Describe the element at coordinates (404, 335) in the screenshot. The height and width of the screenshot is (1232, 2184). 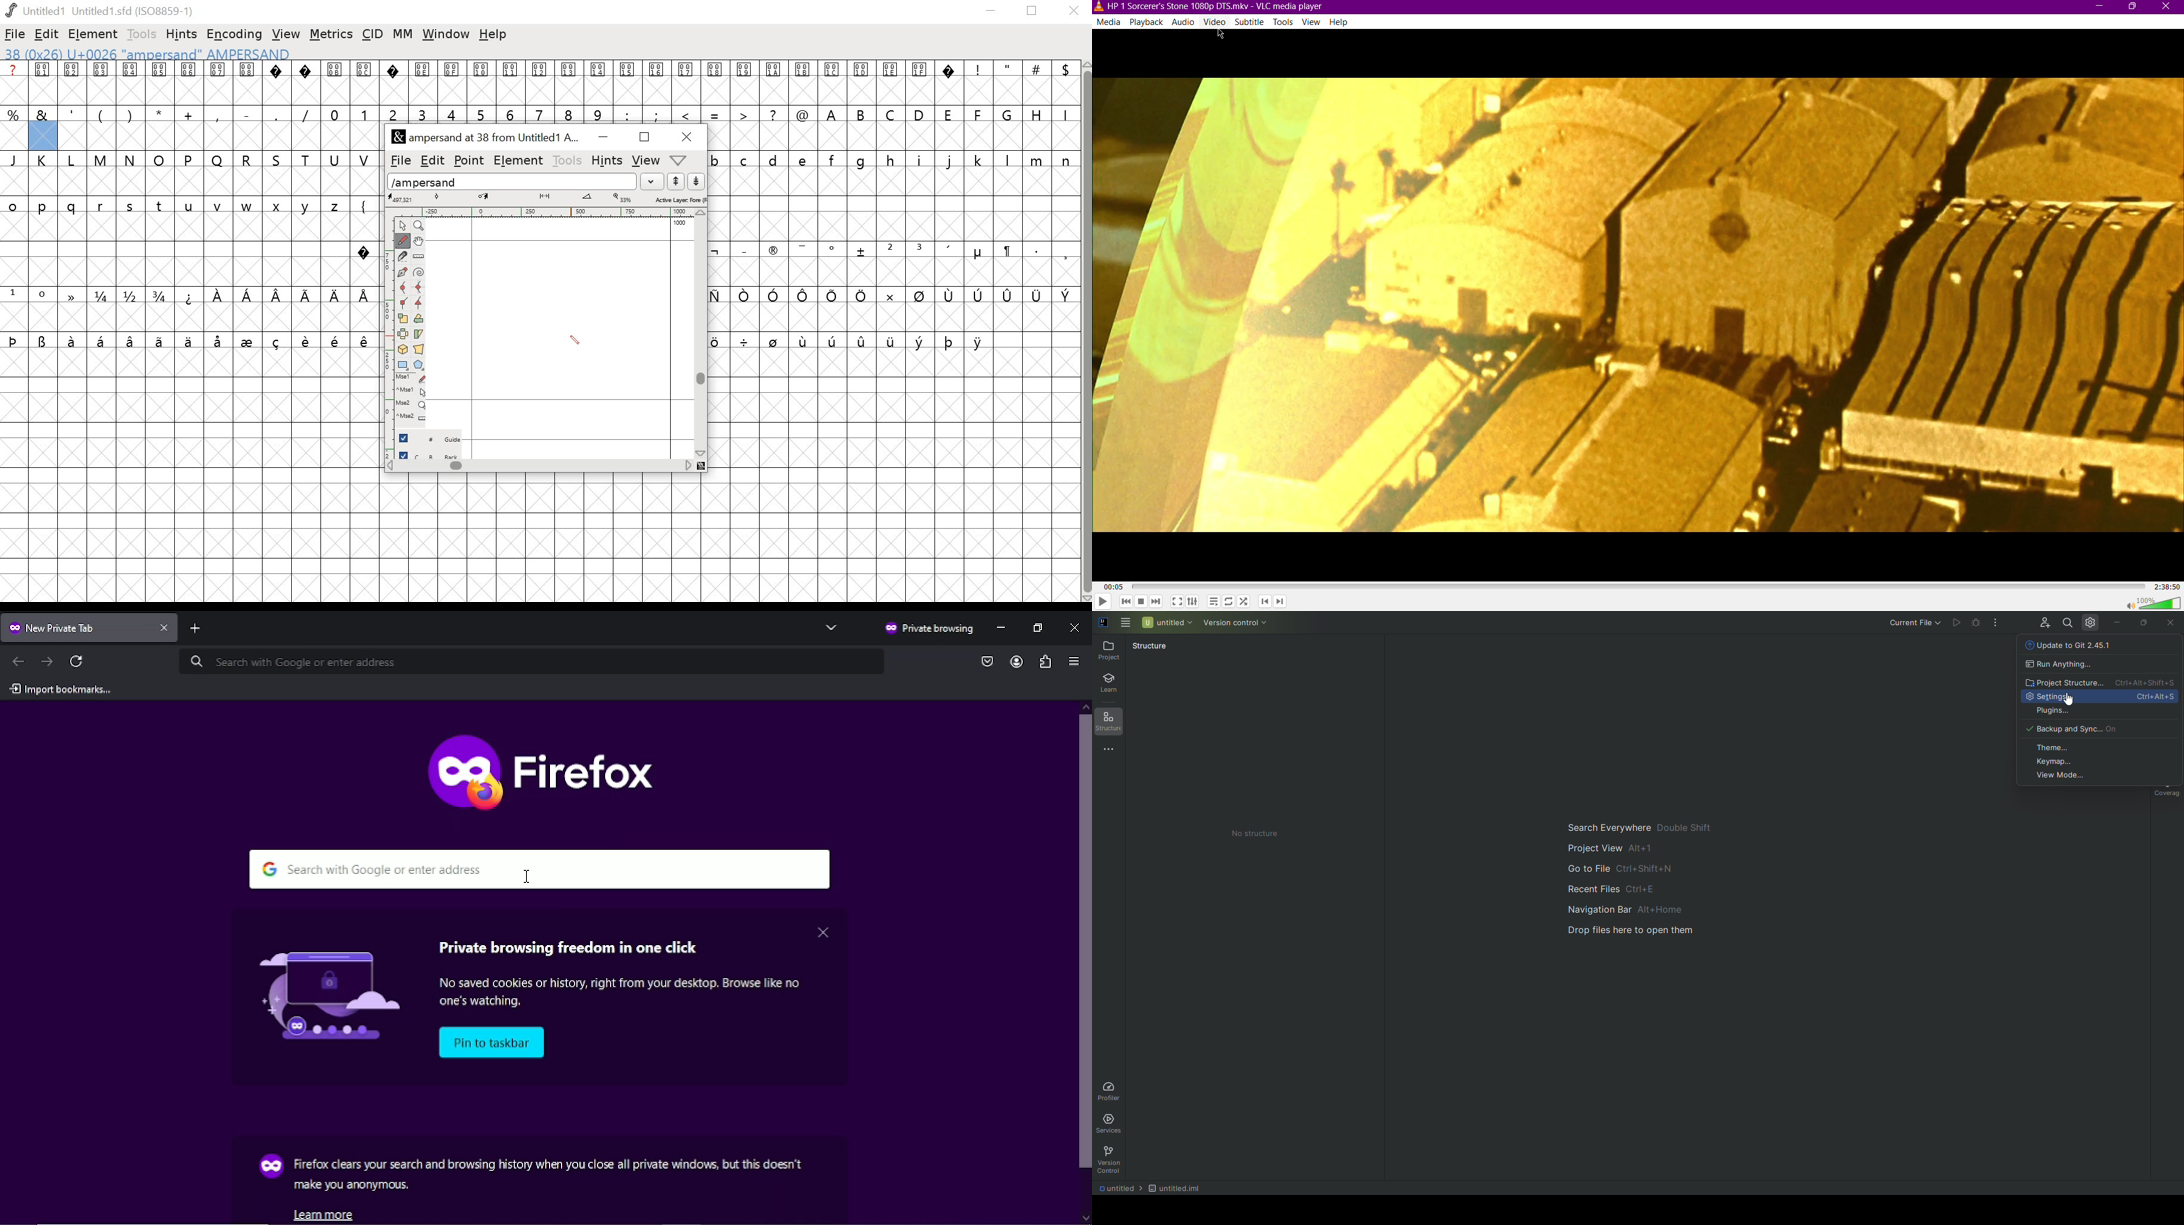
I see `flip the selection` at that location.